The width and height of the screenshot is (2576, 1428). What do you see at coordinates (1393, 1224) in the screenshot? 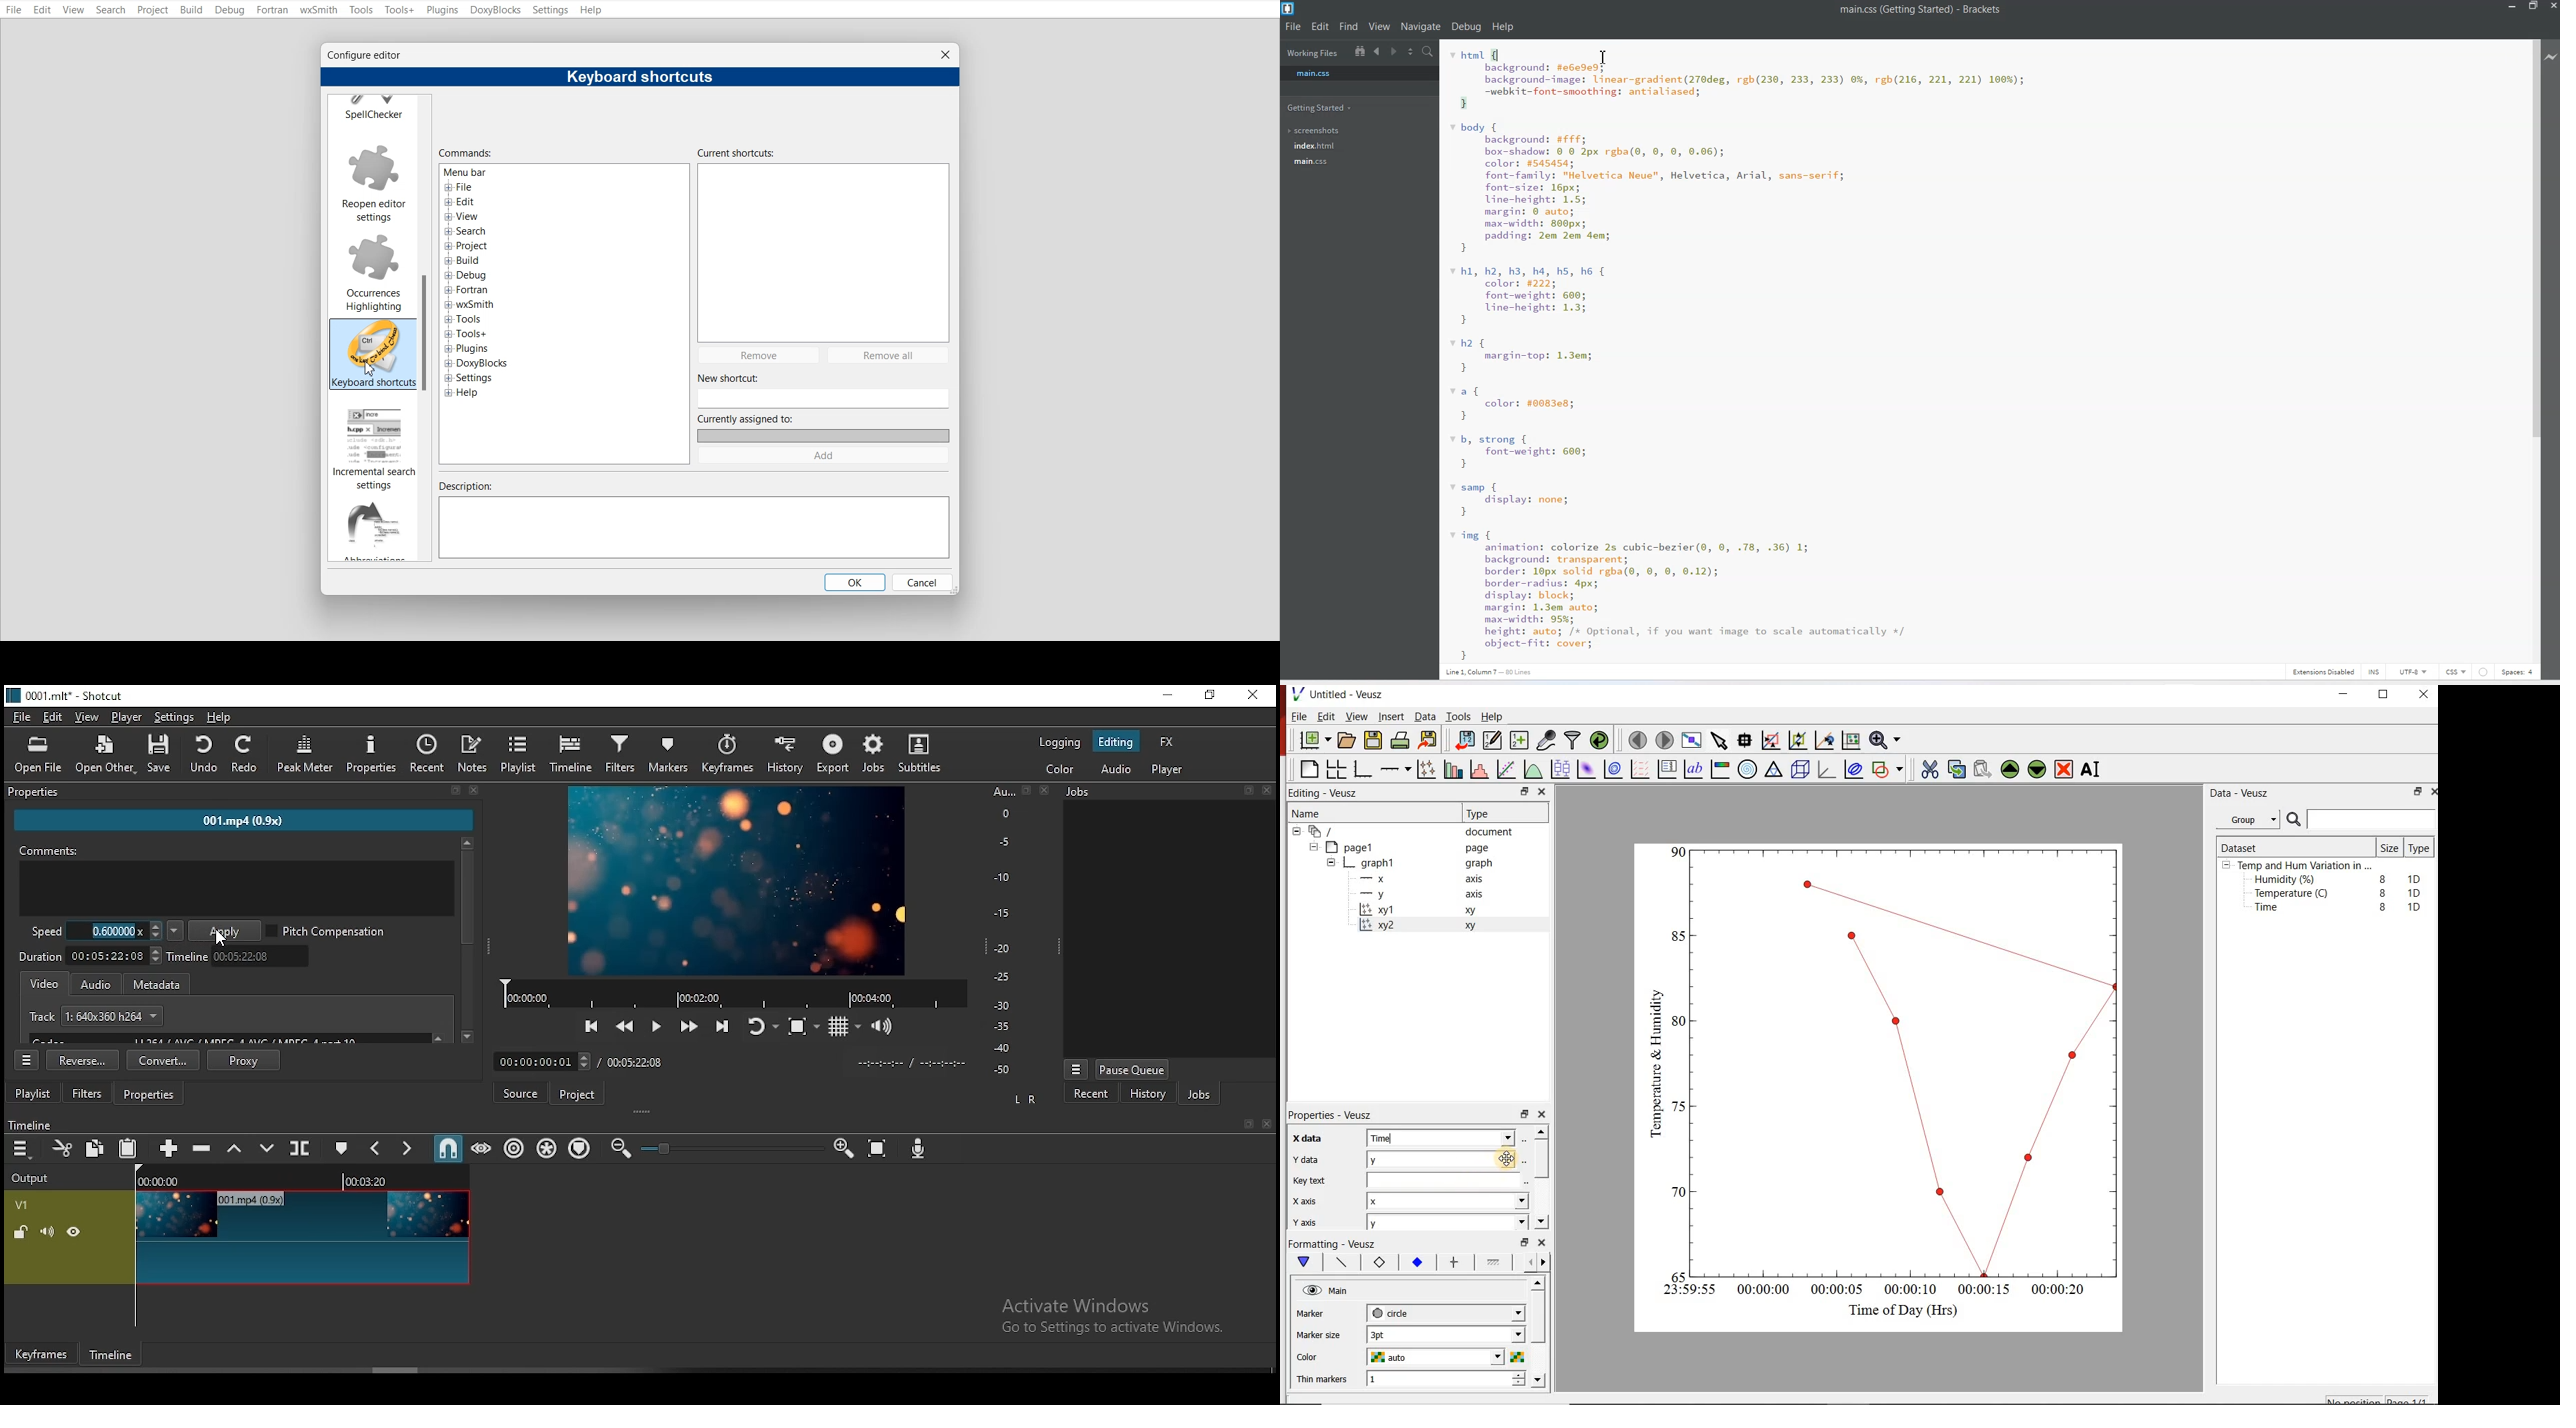
I see `y` at bounding box center [1393, 1224].